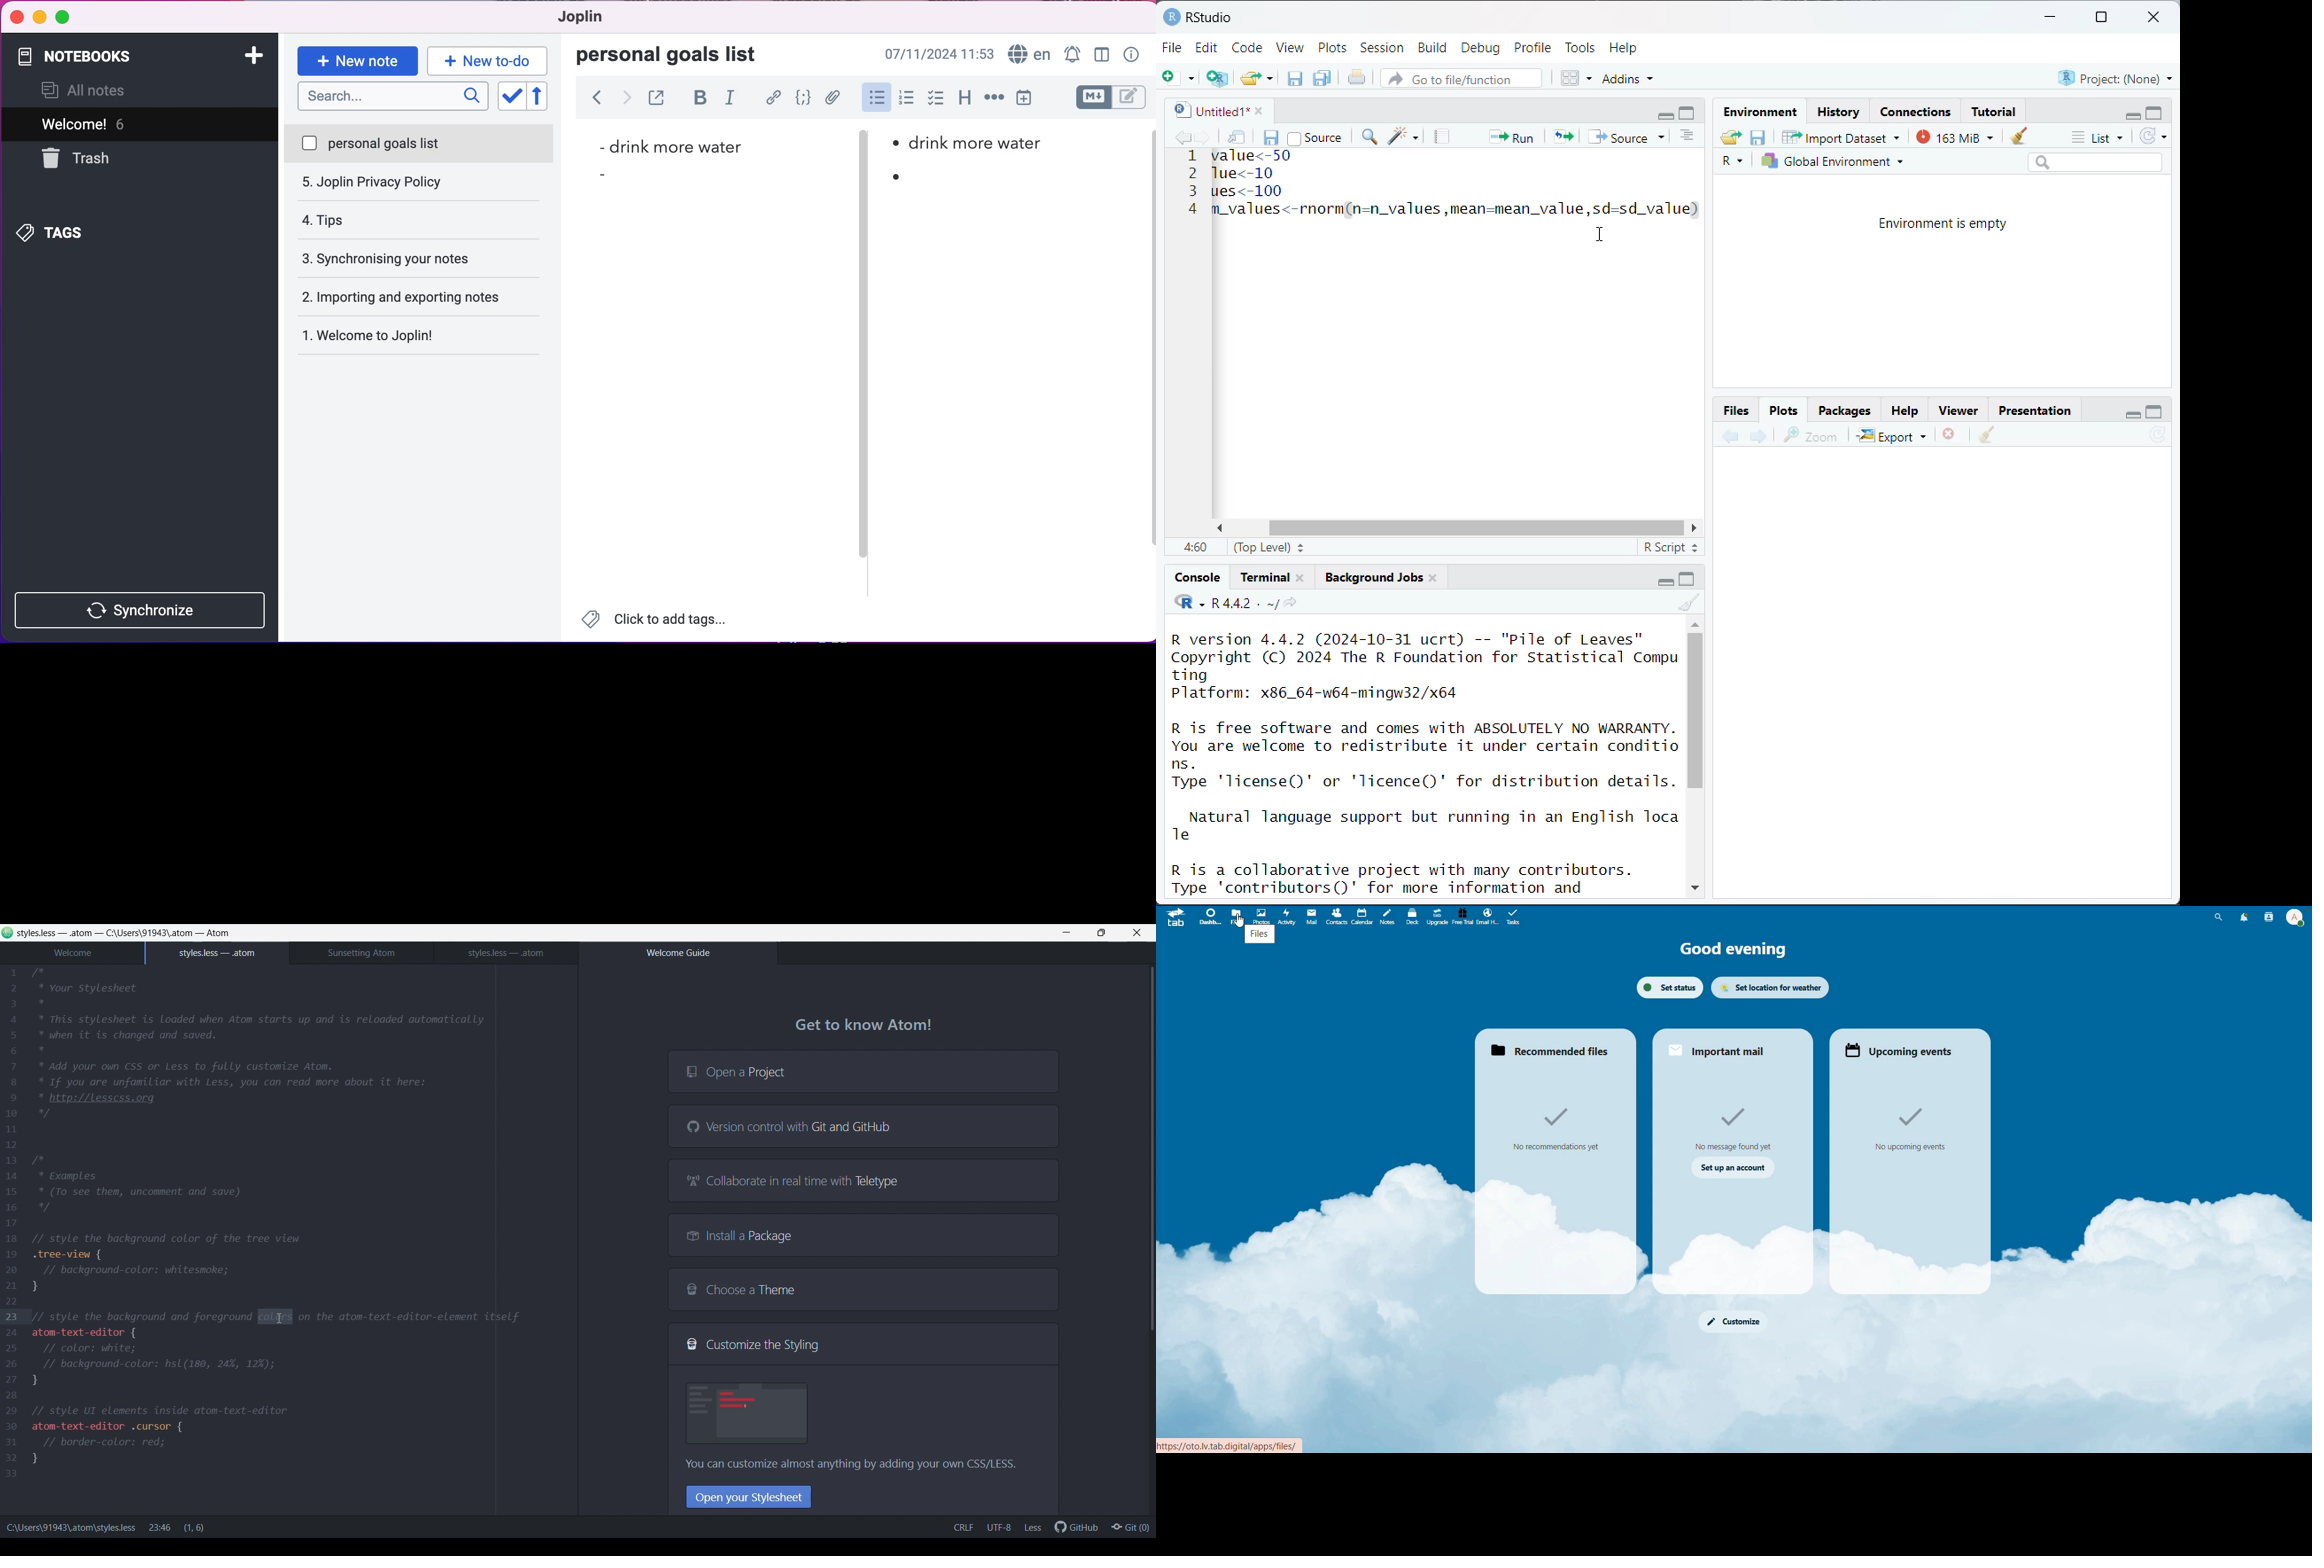  I want to click on remove the current plot, so click(1950, 437).